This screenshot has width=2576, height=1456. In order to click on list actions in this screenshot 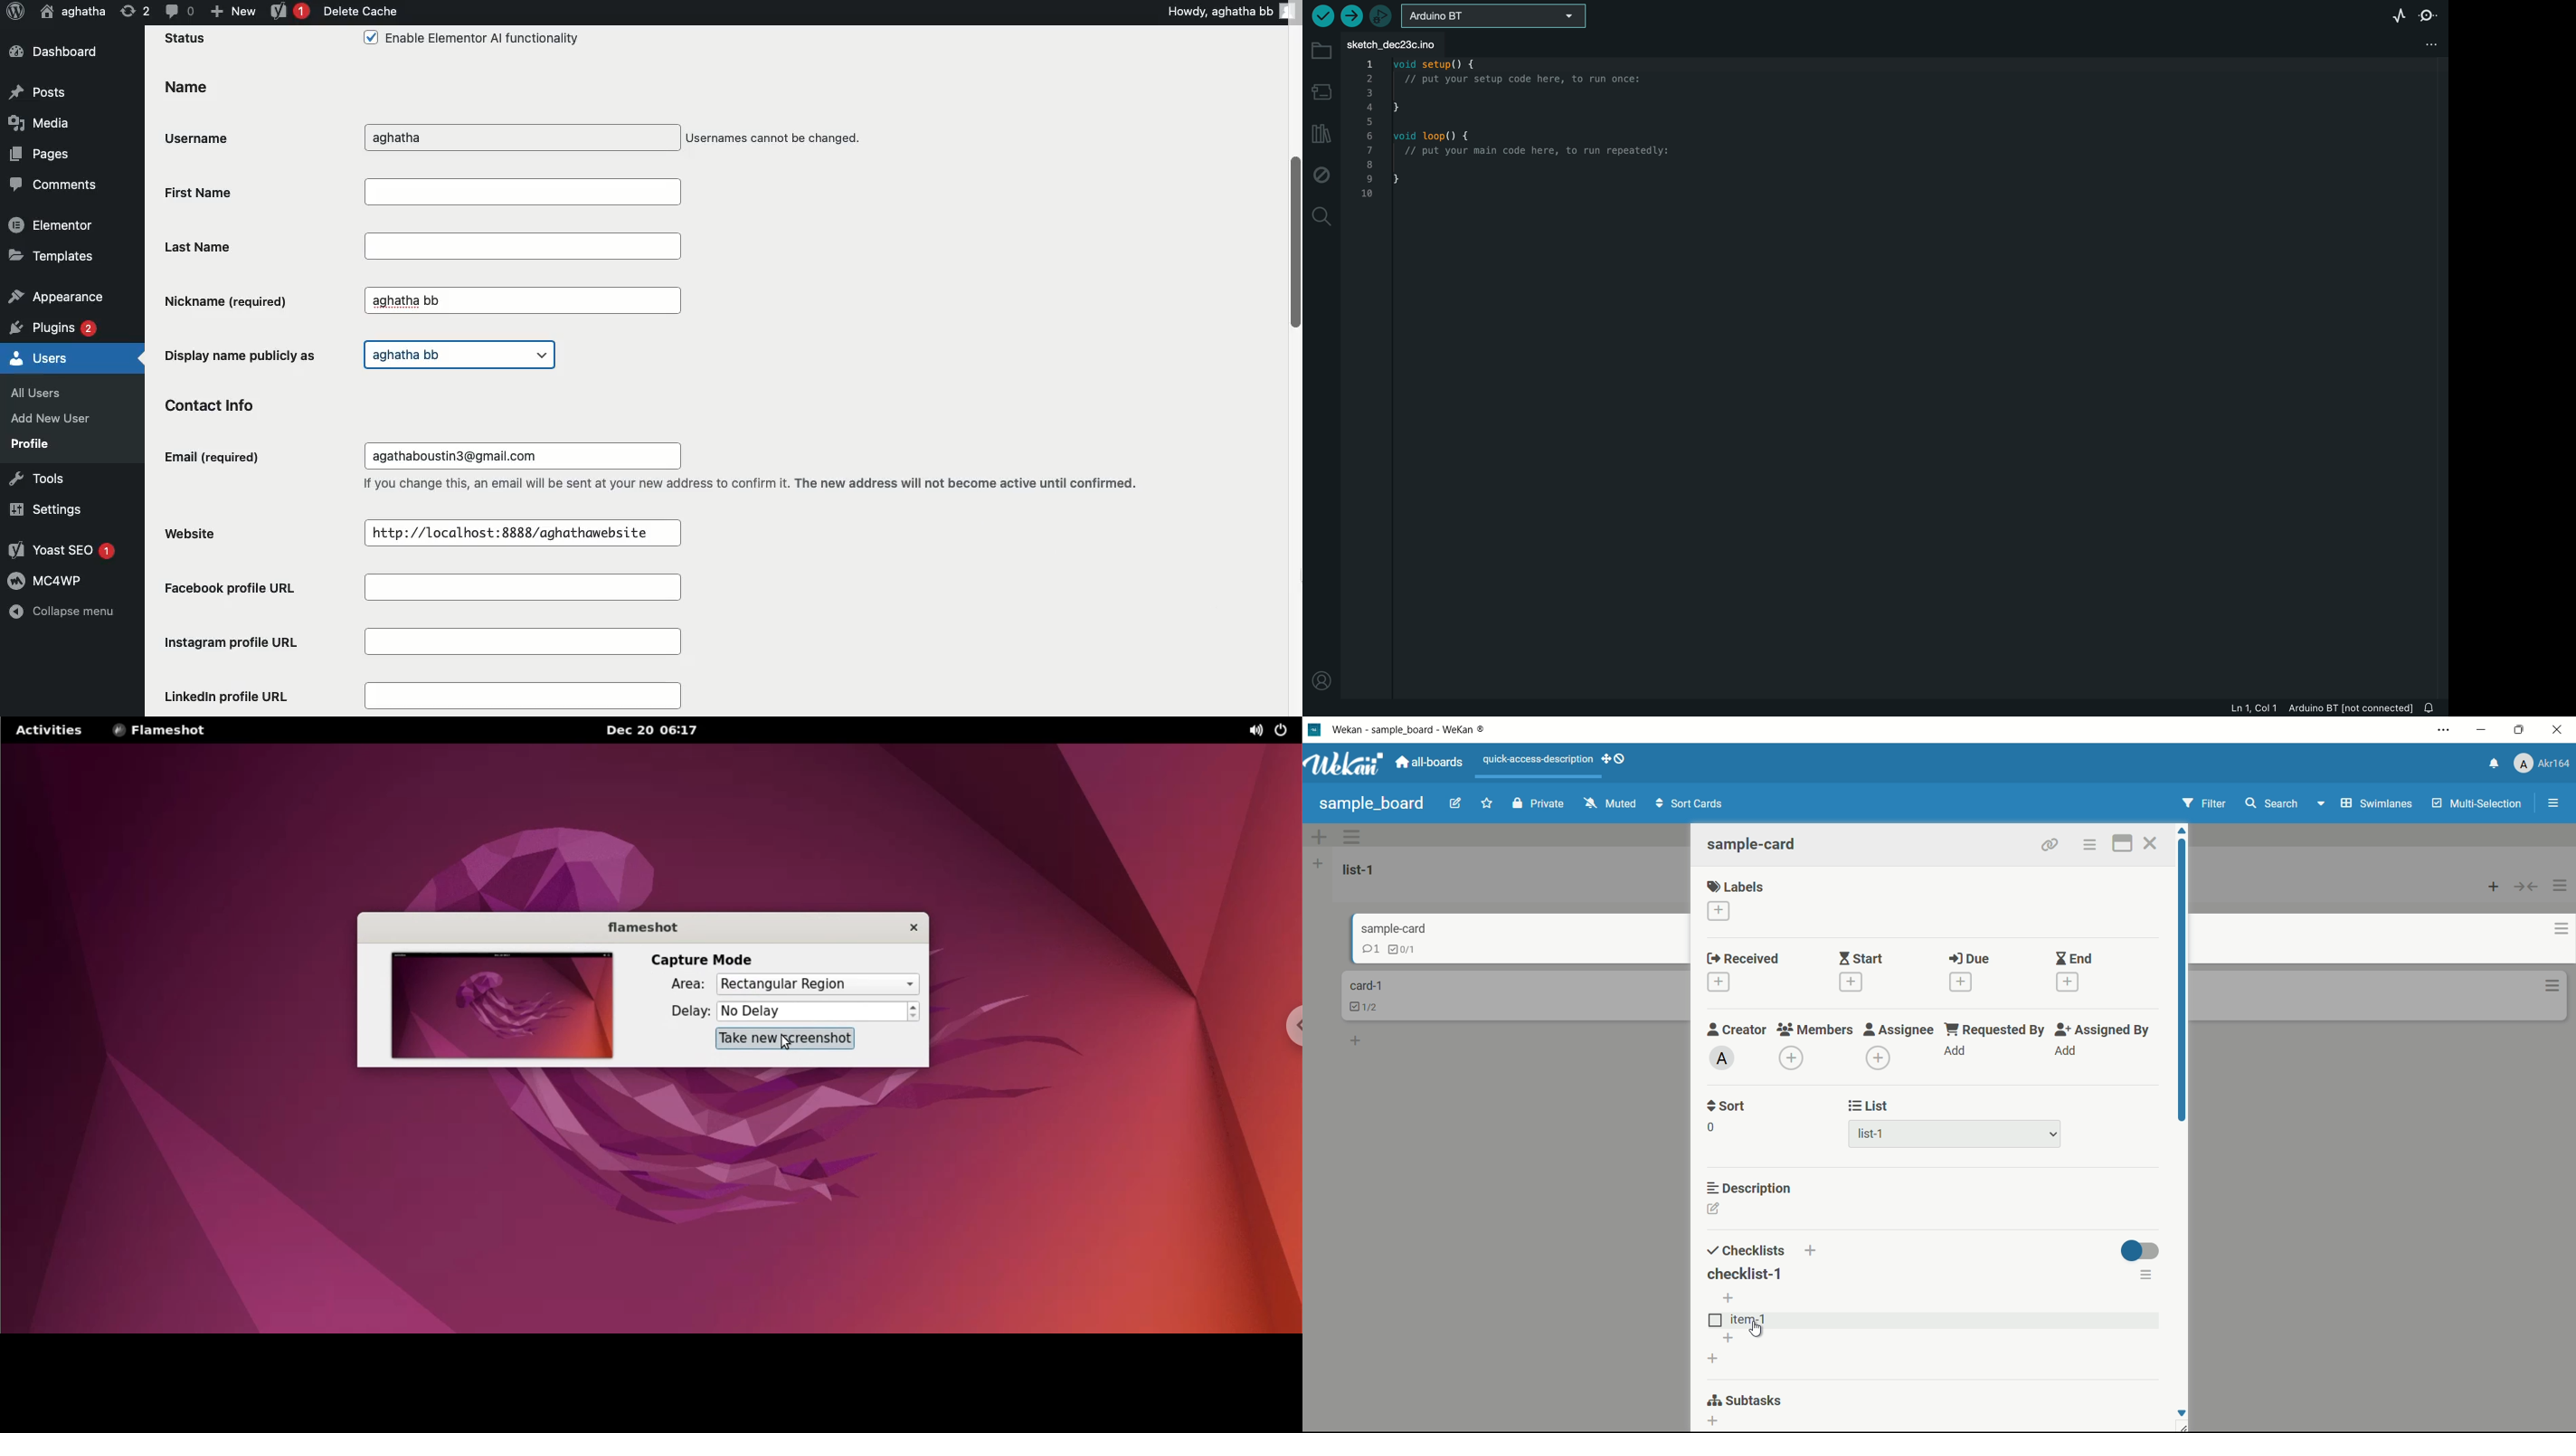, I will do `click(1317, 863)`.